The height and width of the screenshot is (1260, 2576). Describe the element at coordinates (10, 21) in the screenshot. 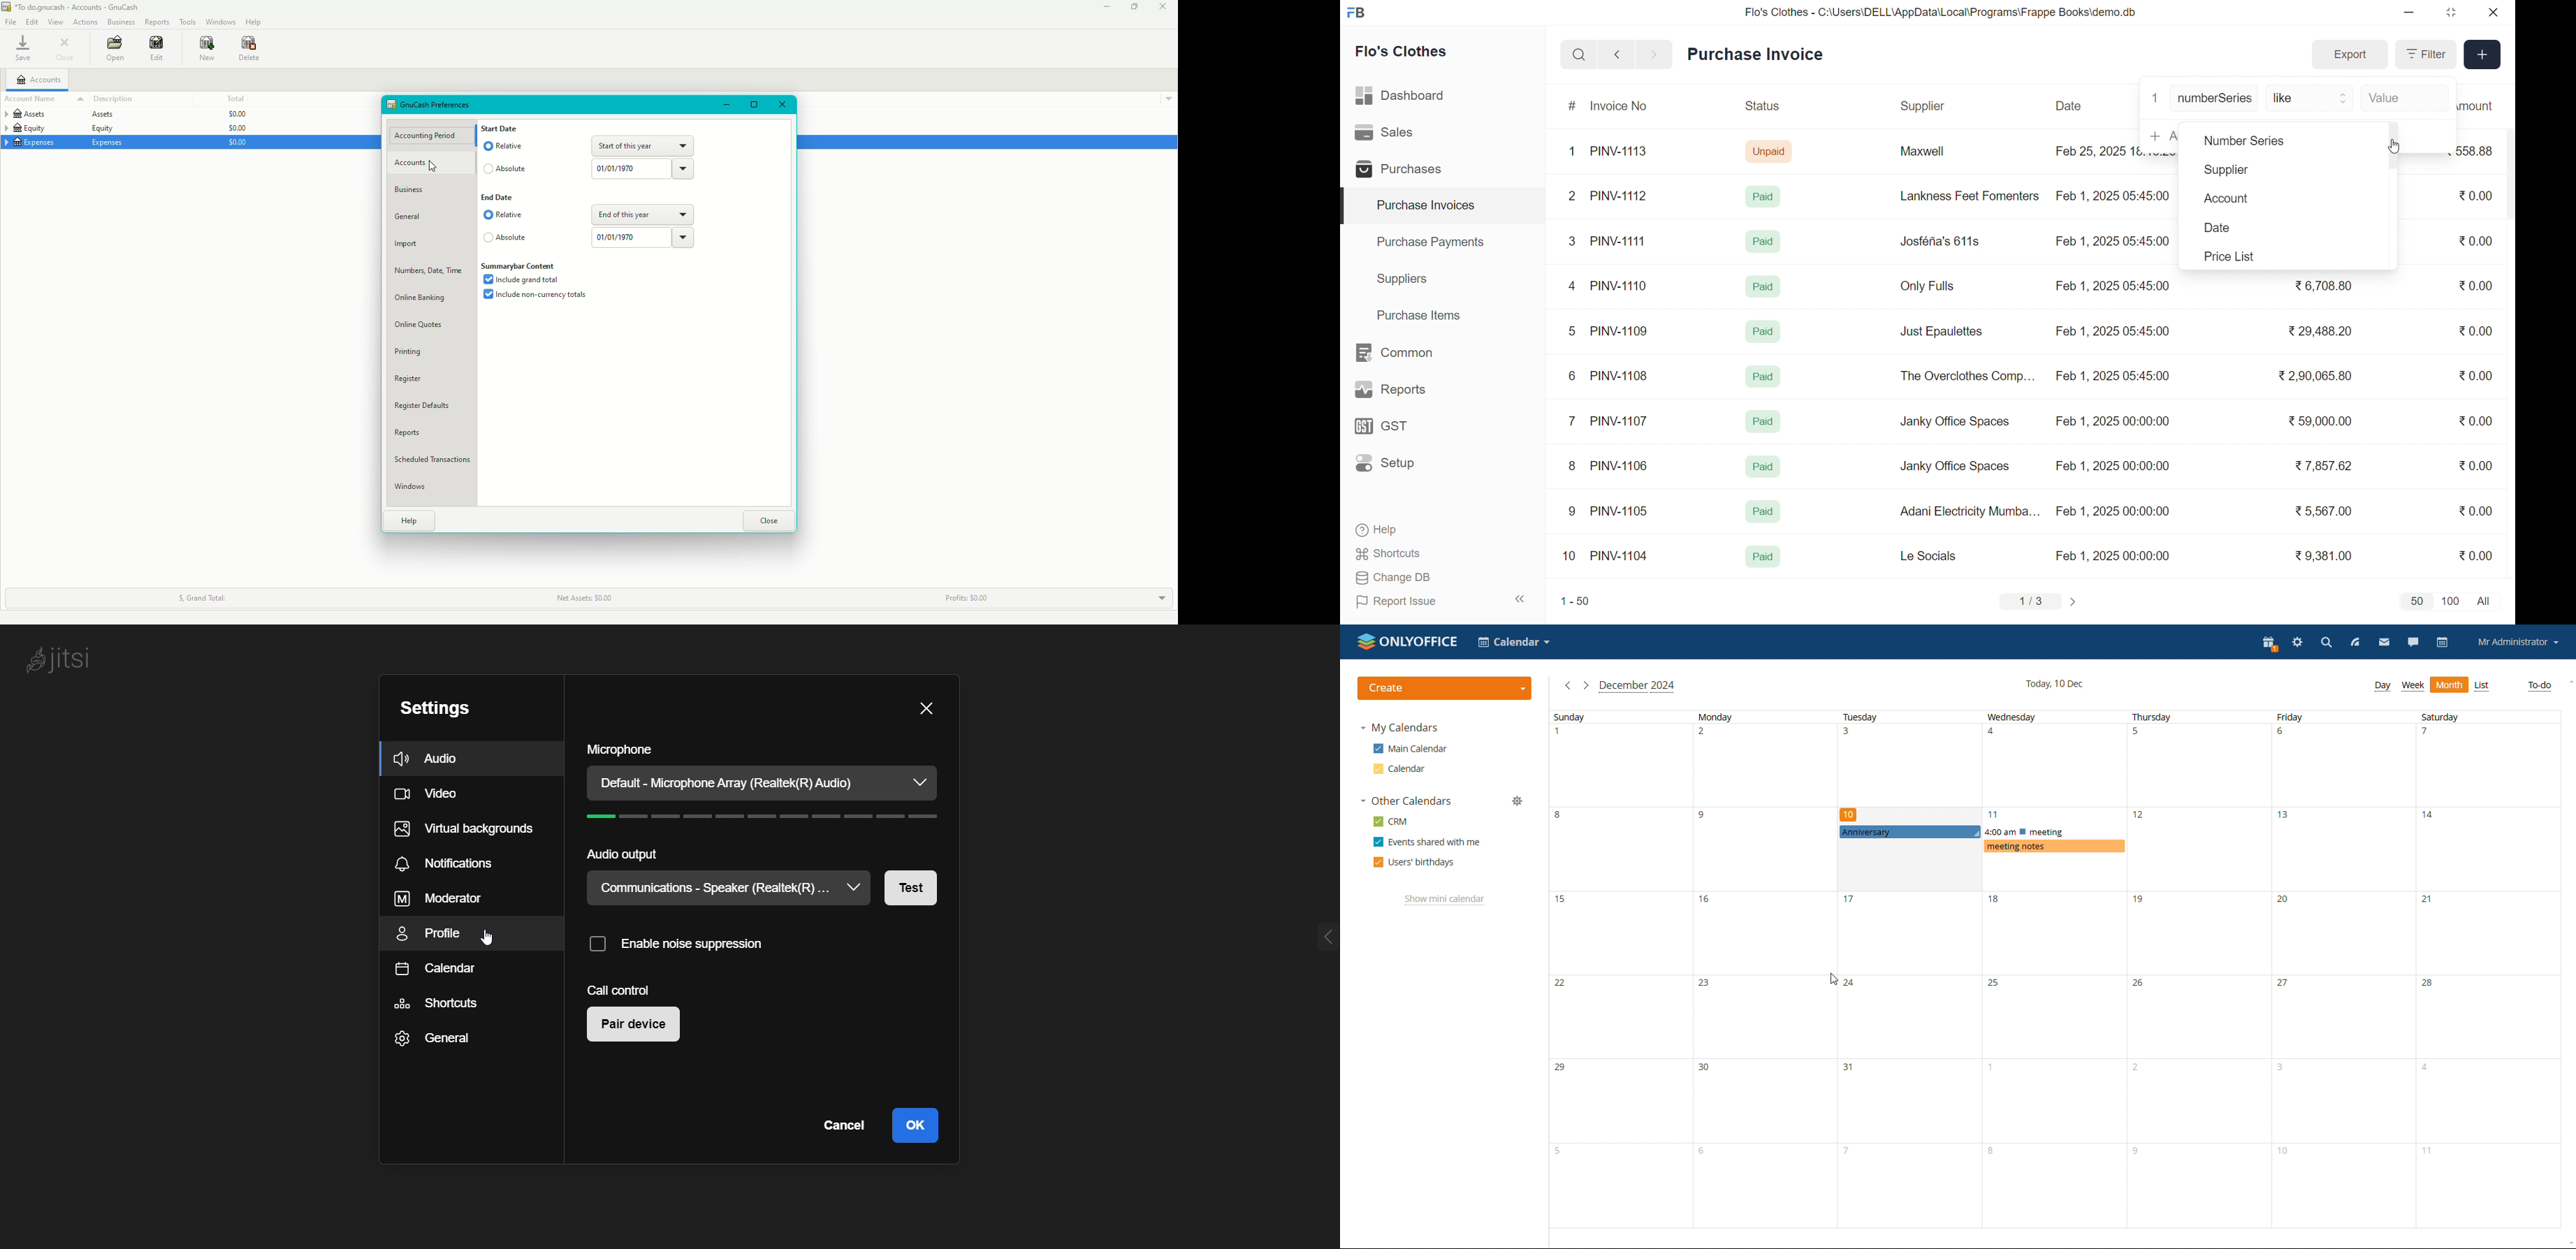

I see `File` at that location.